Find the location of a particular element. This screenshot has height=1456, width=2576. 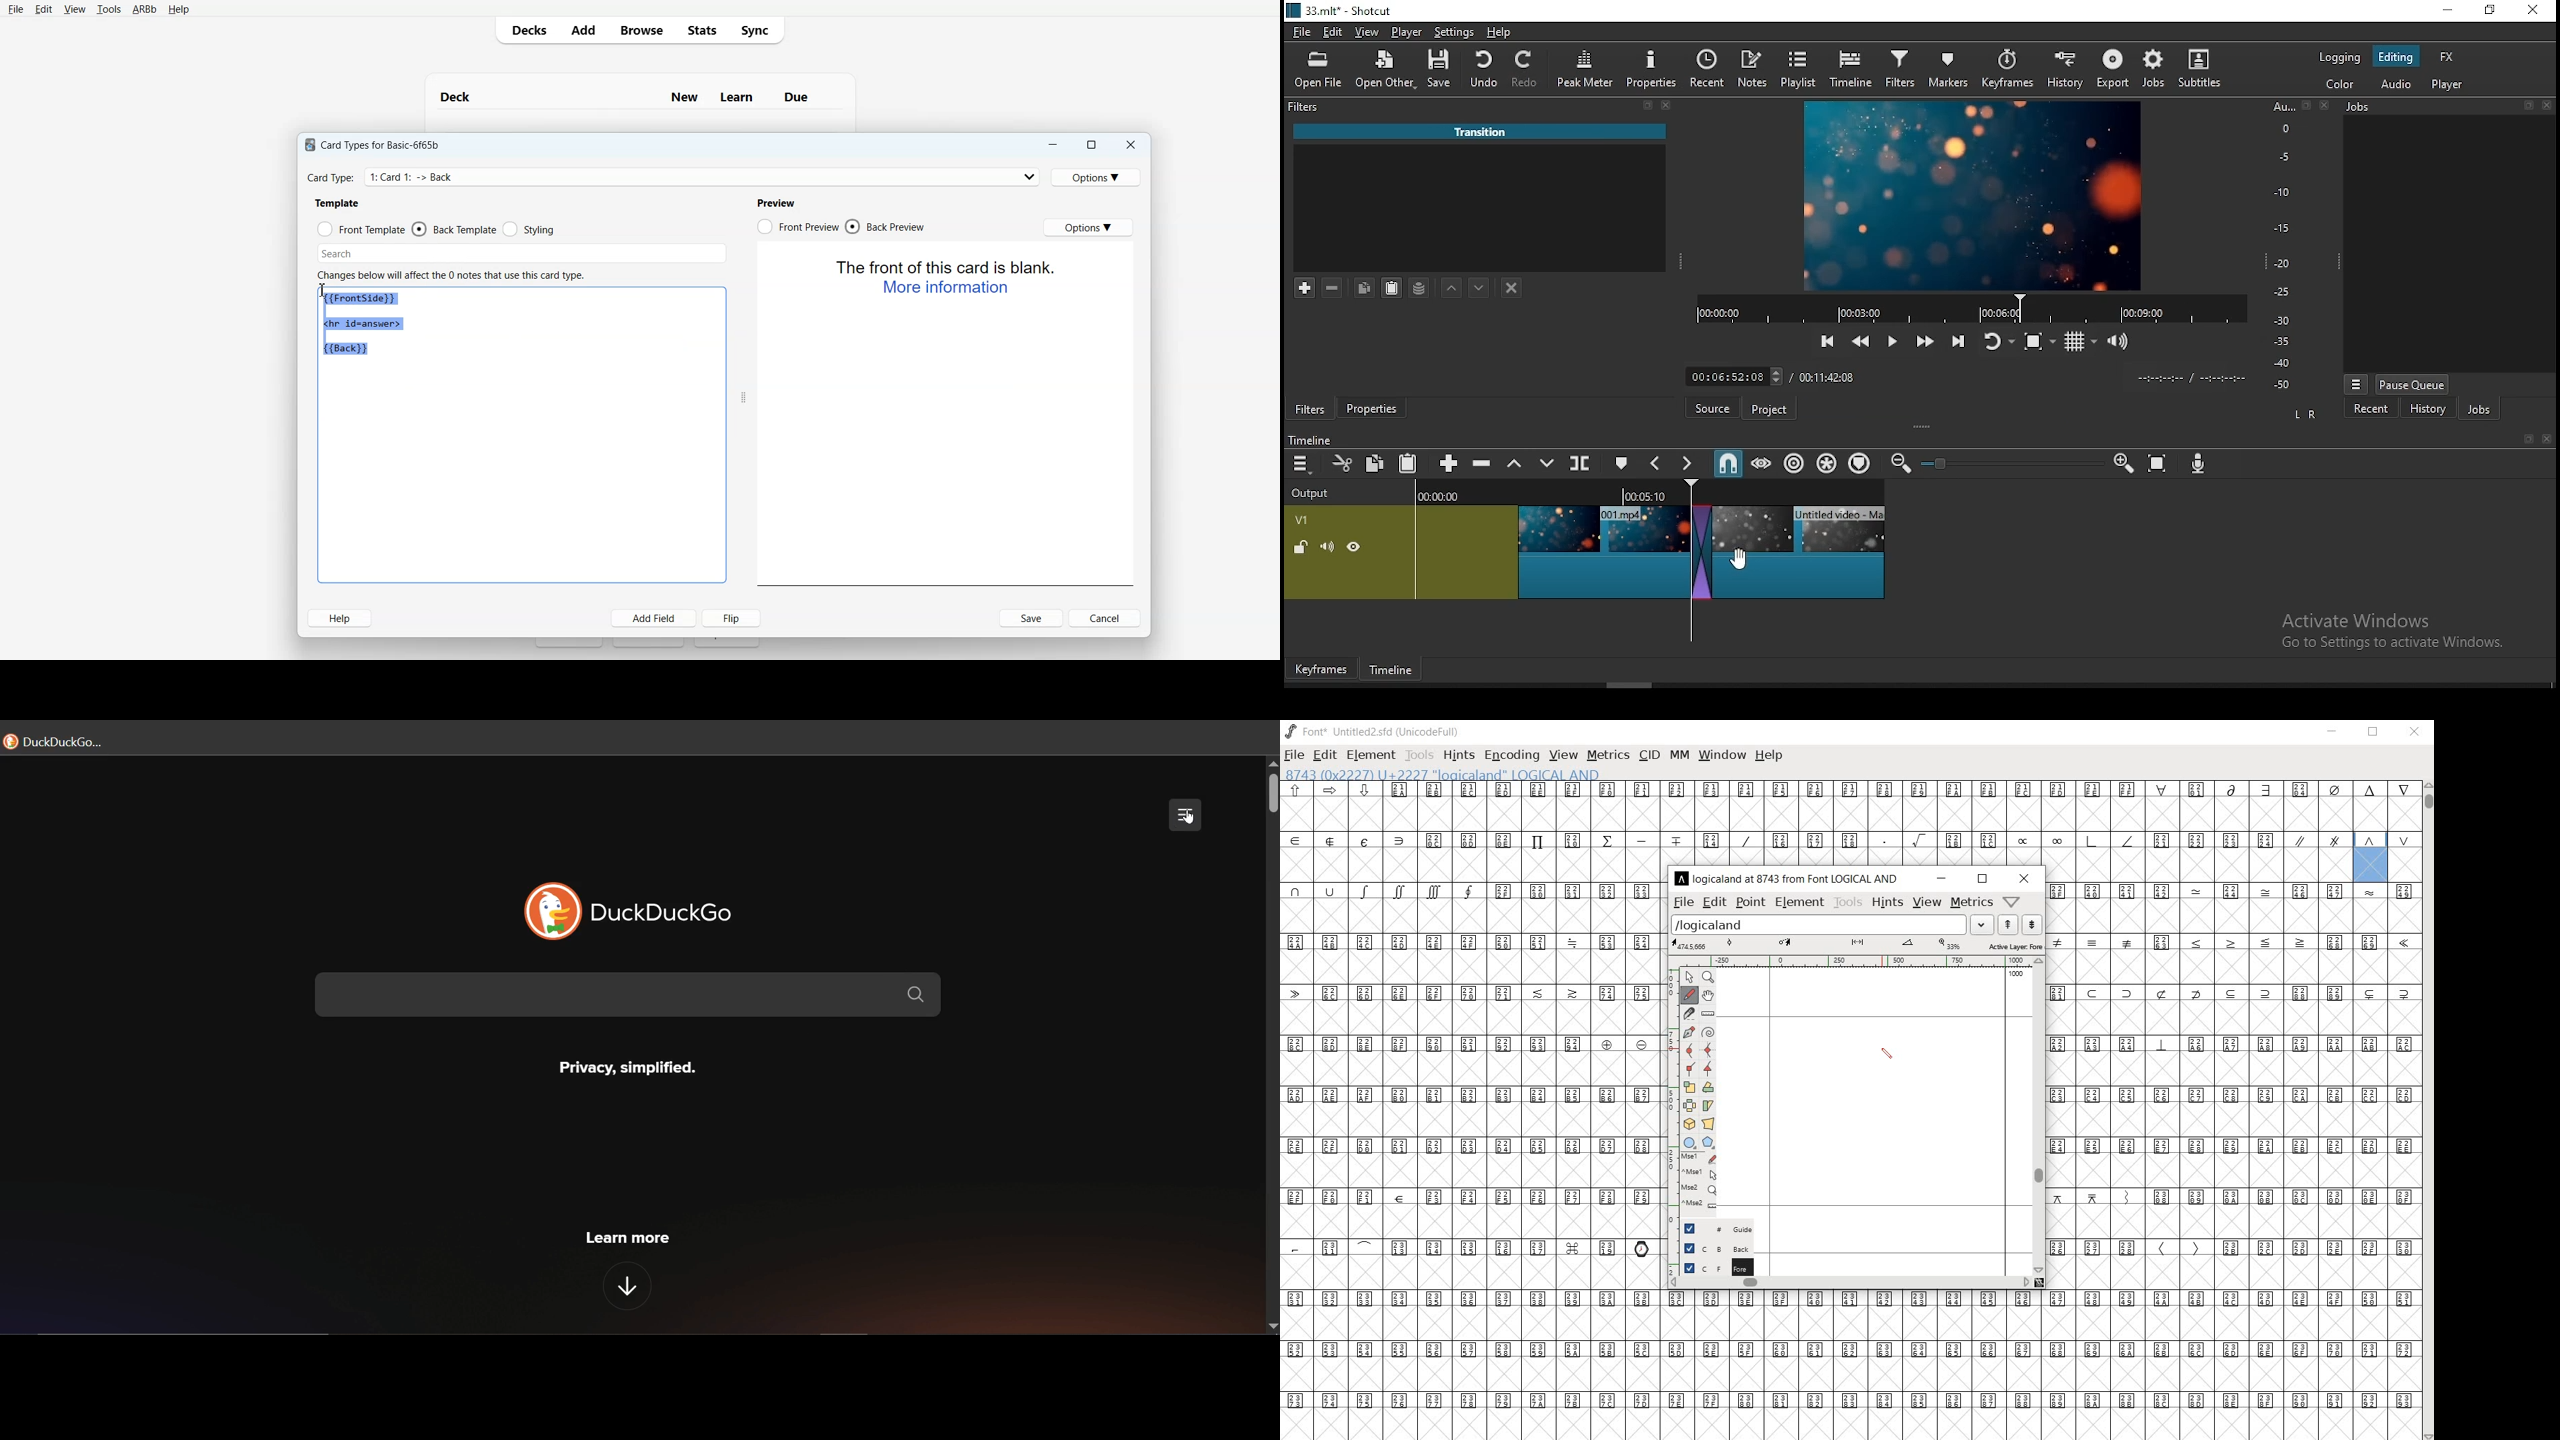

scrub while dragging is located at coordinates (1763, 464).